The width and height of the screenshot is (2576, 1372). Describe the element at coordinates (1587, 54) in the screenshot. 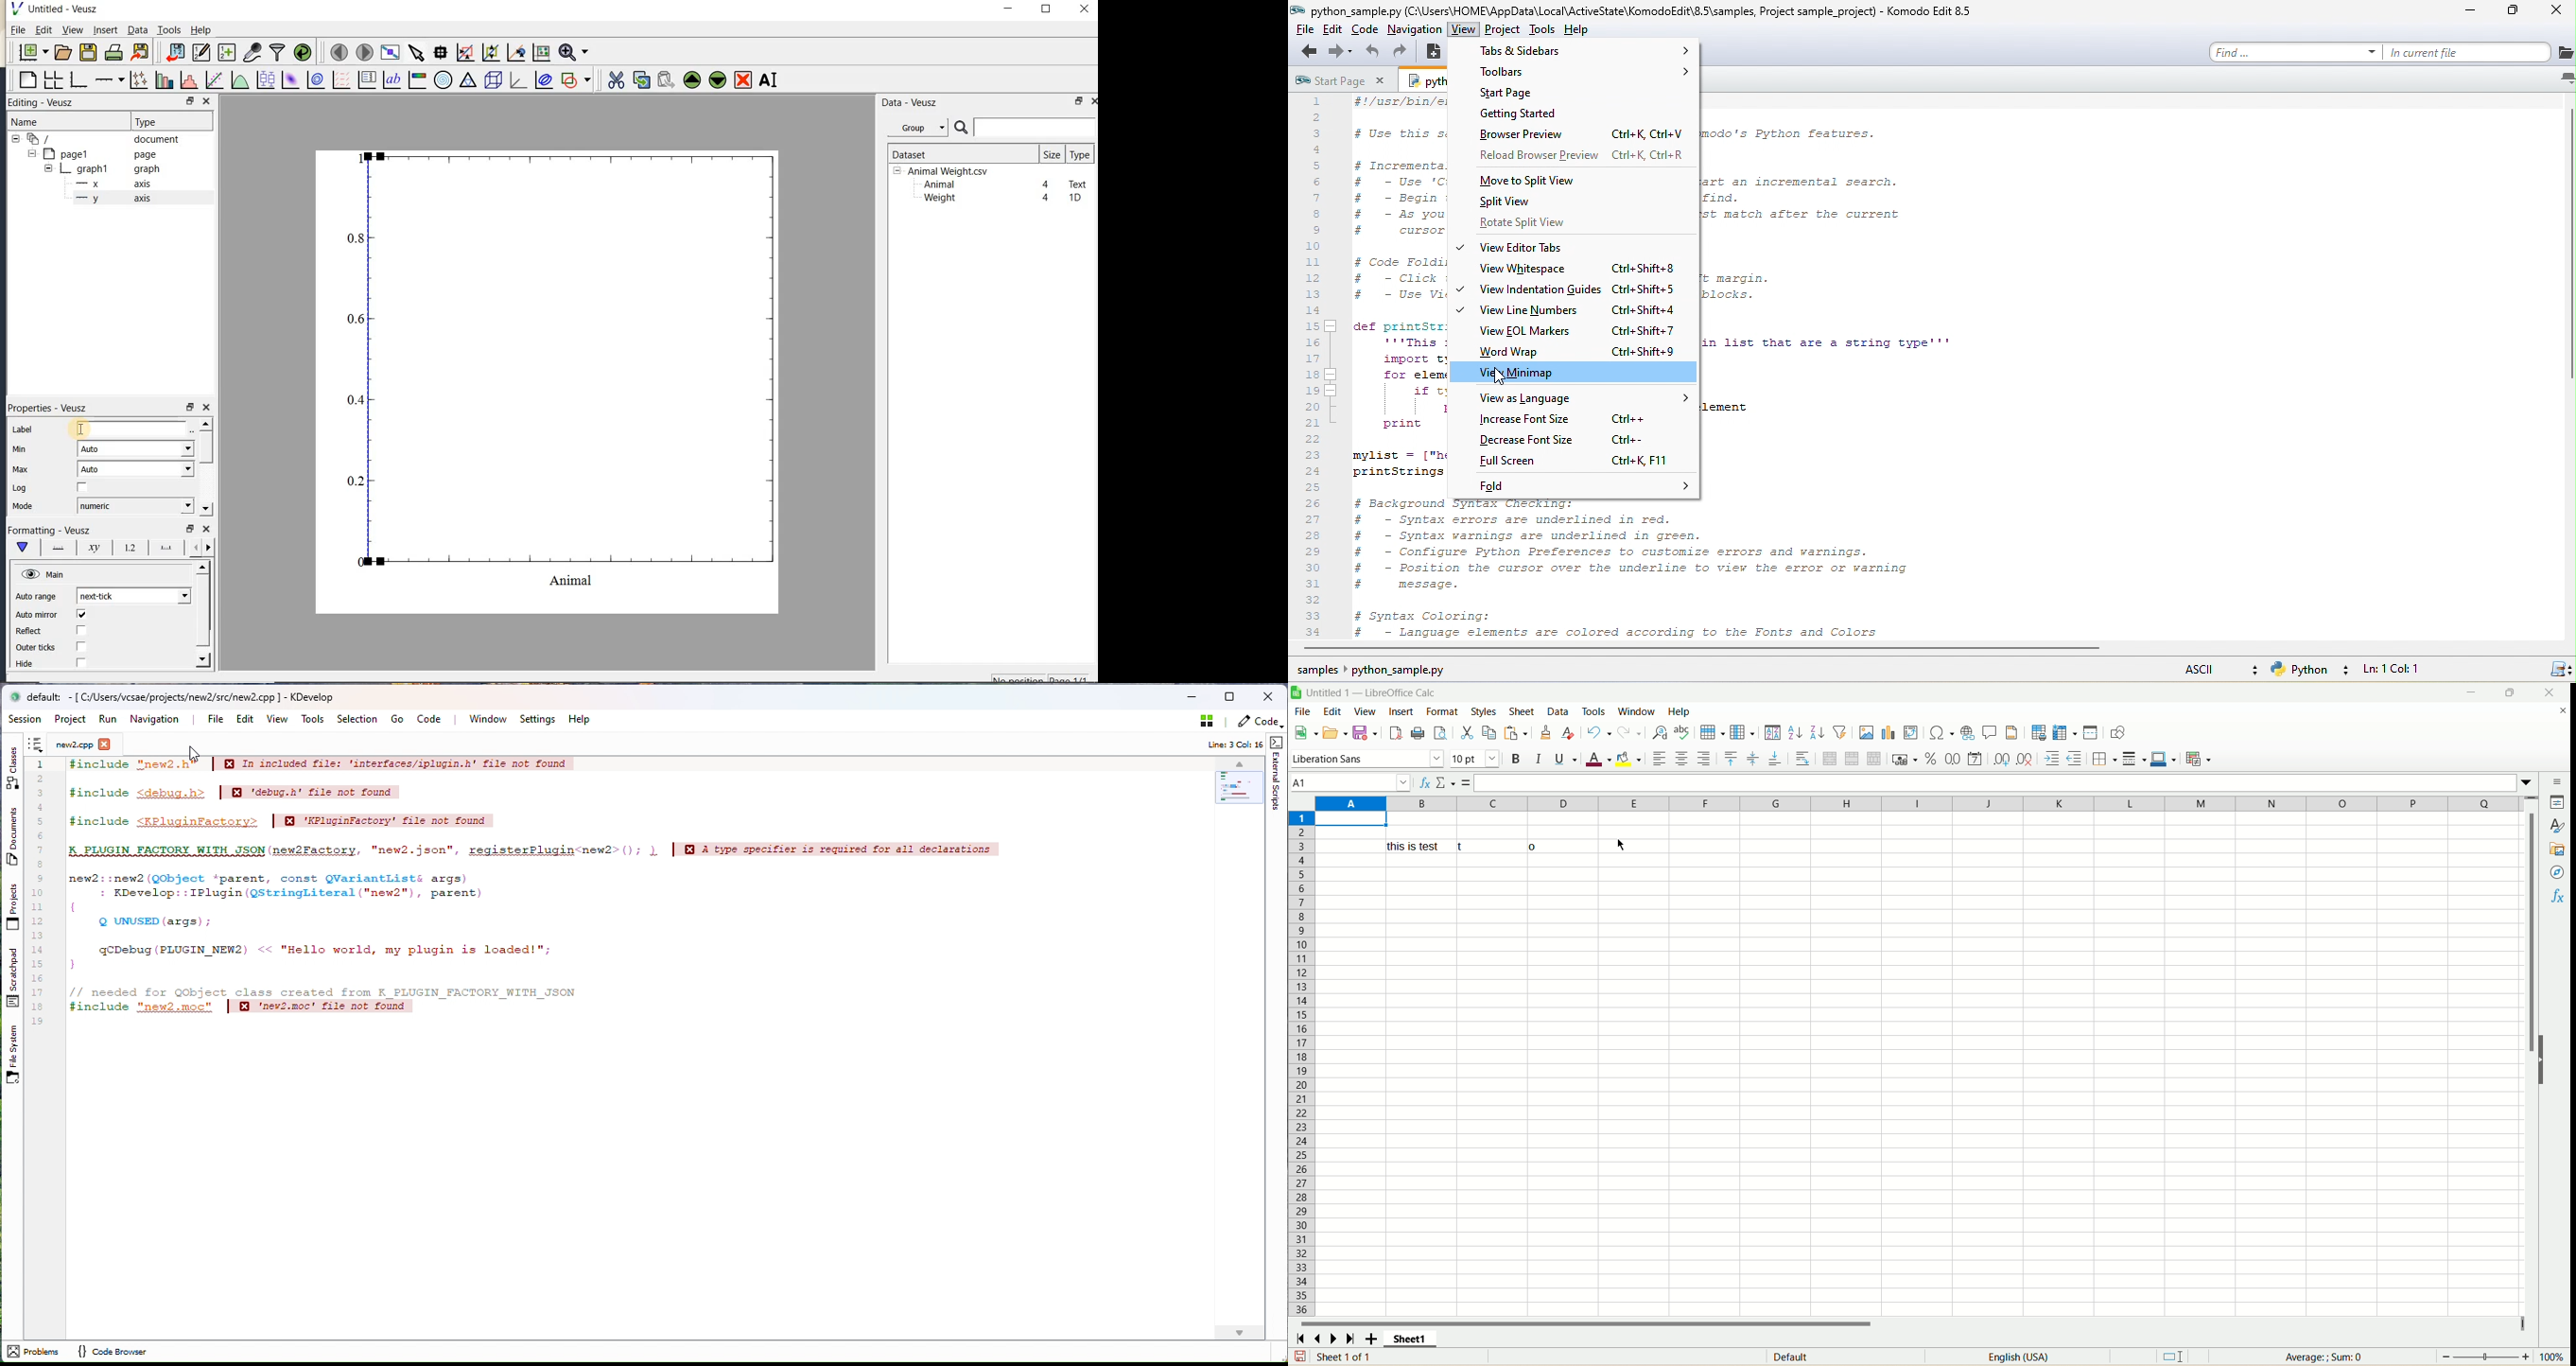

I see `tab and sidebar` at that location.